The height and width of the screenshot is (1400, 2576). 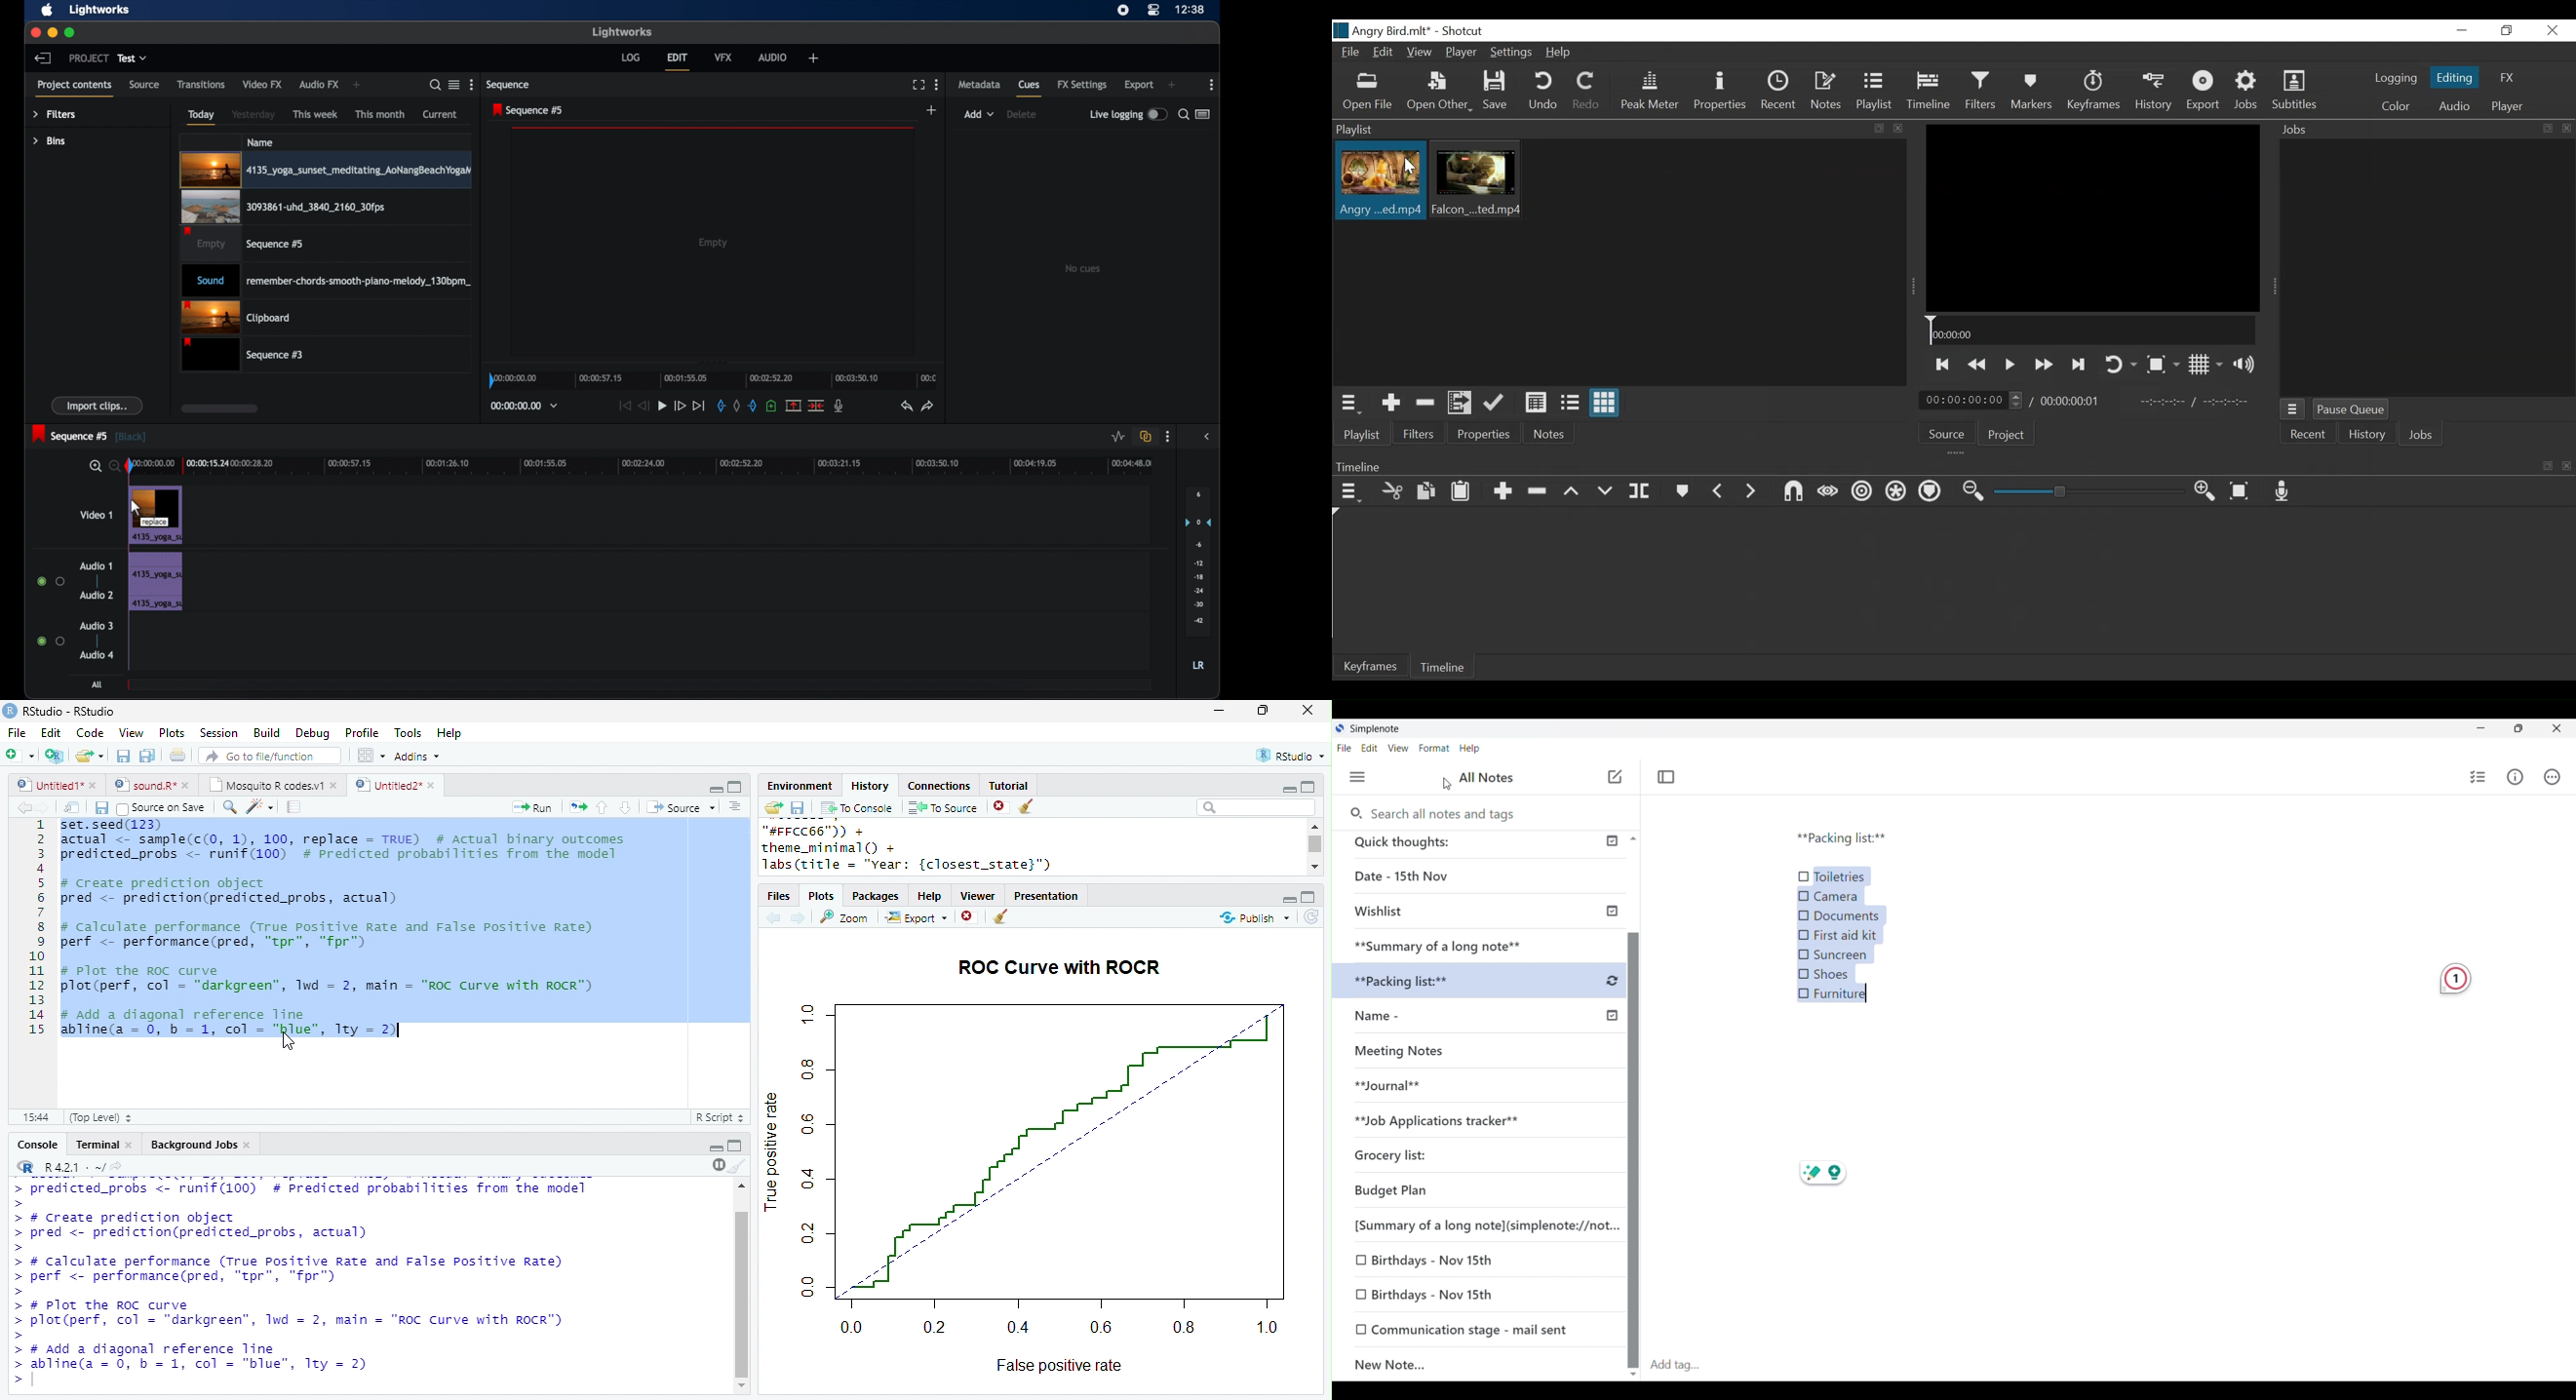 What do you see at coordinates (1218, 710) in the screenshot?
I see `minimize` at bounding box center [1218, 710].